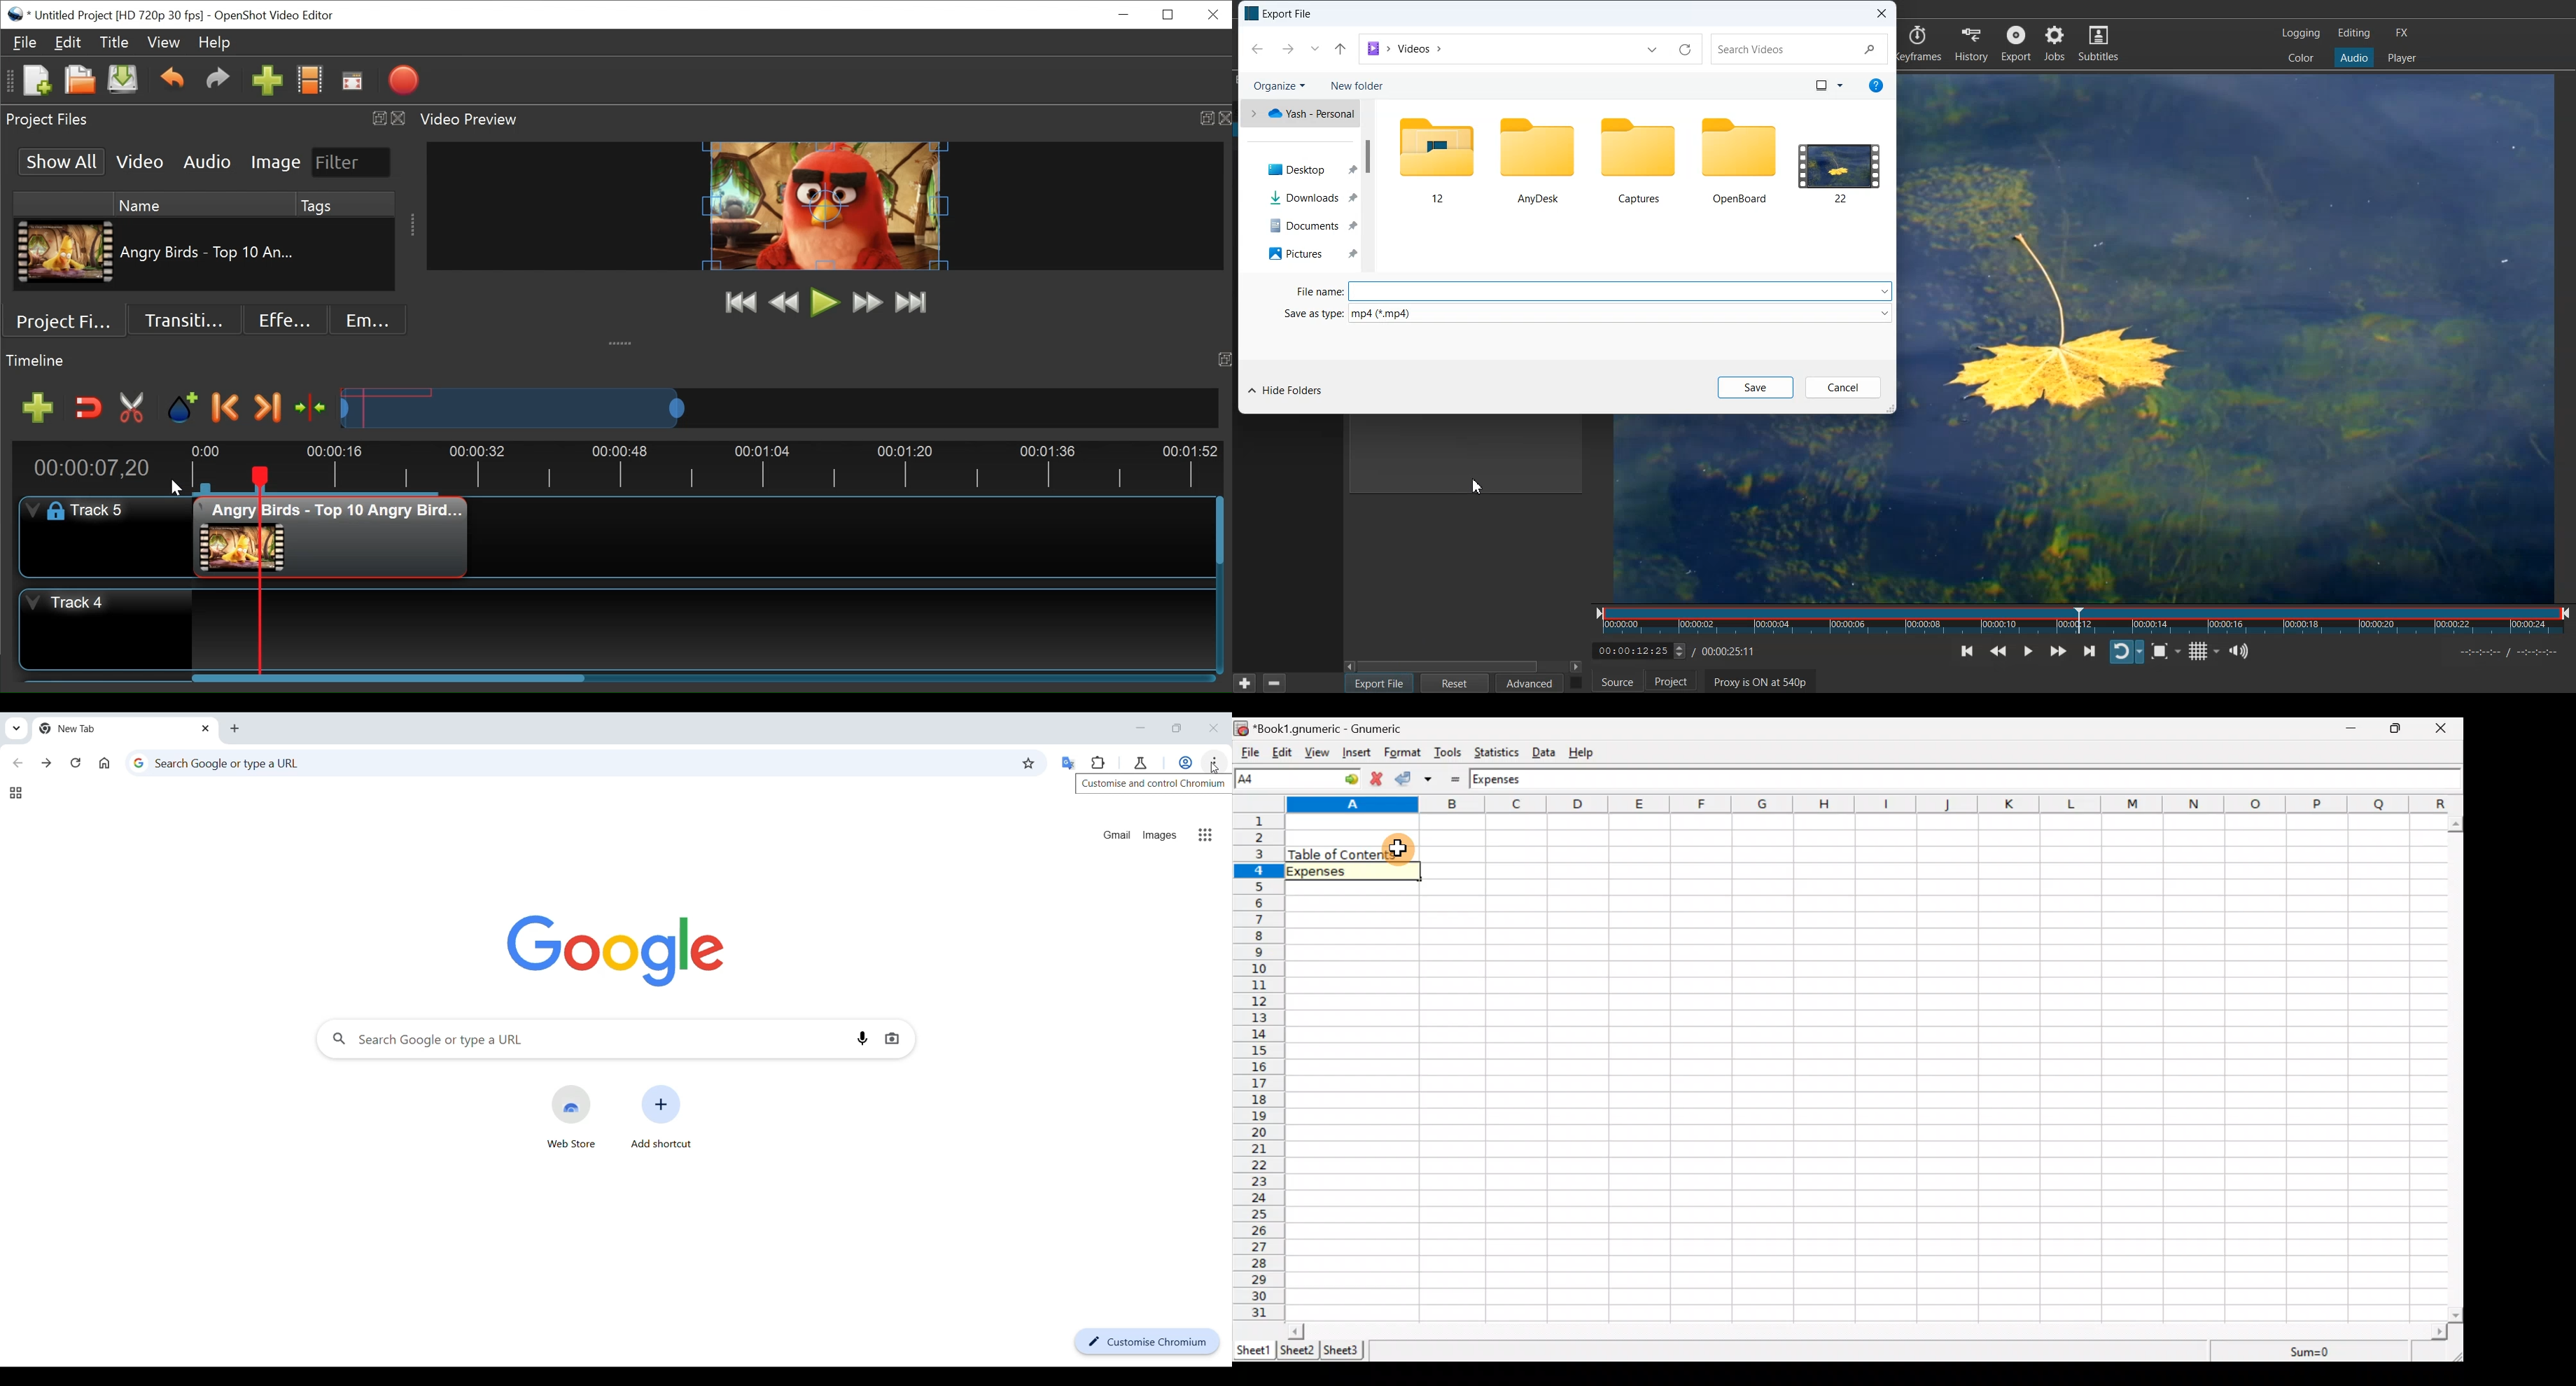 The height and width of the screenshot is (1400, 2576). I want to click on Cursor, so click(1215, 769).